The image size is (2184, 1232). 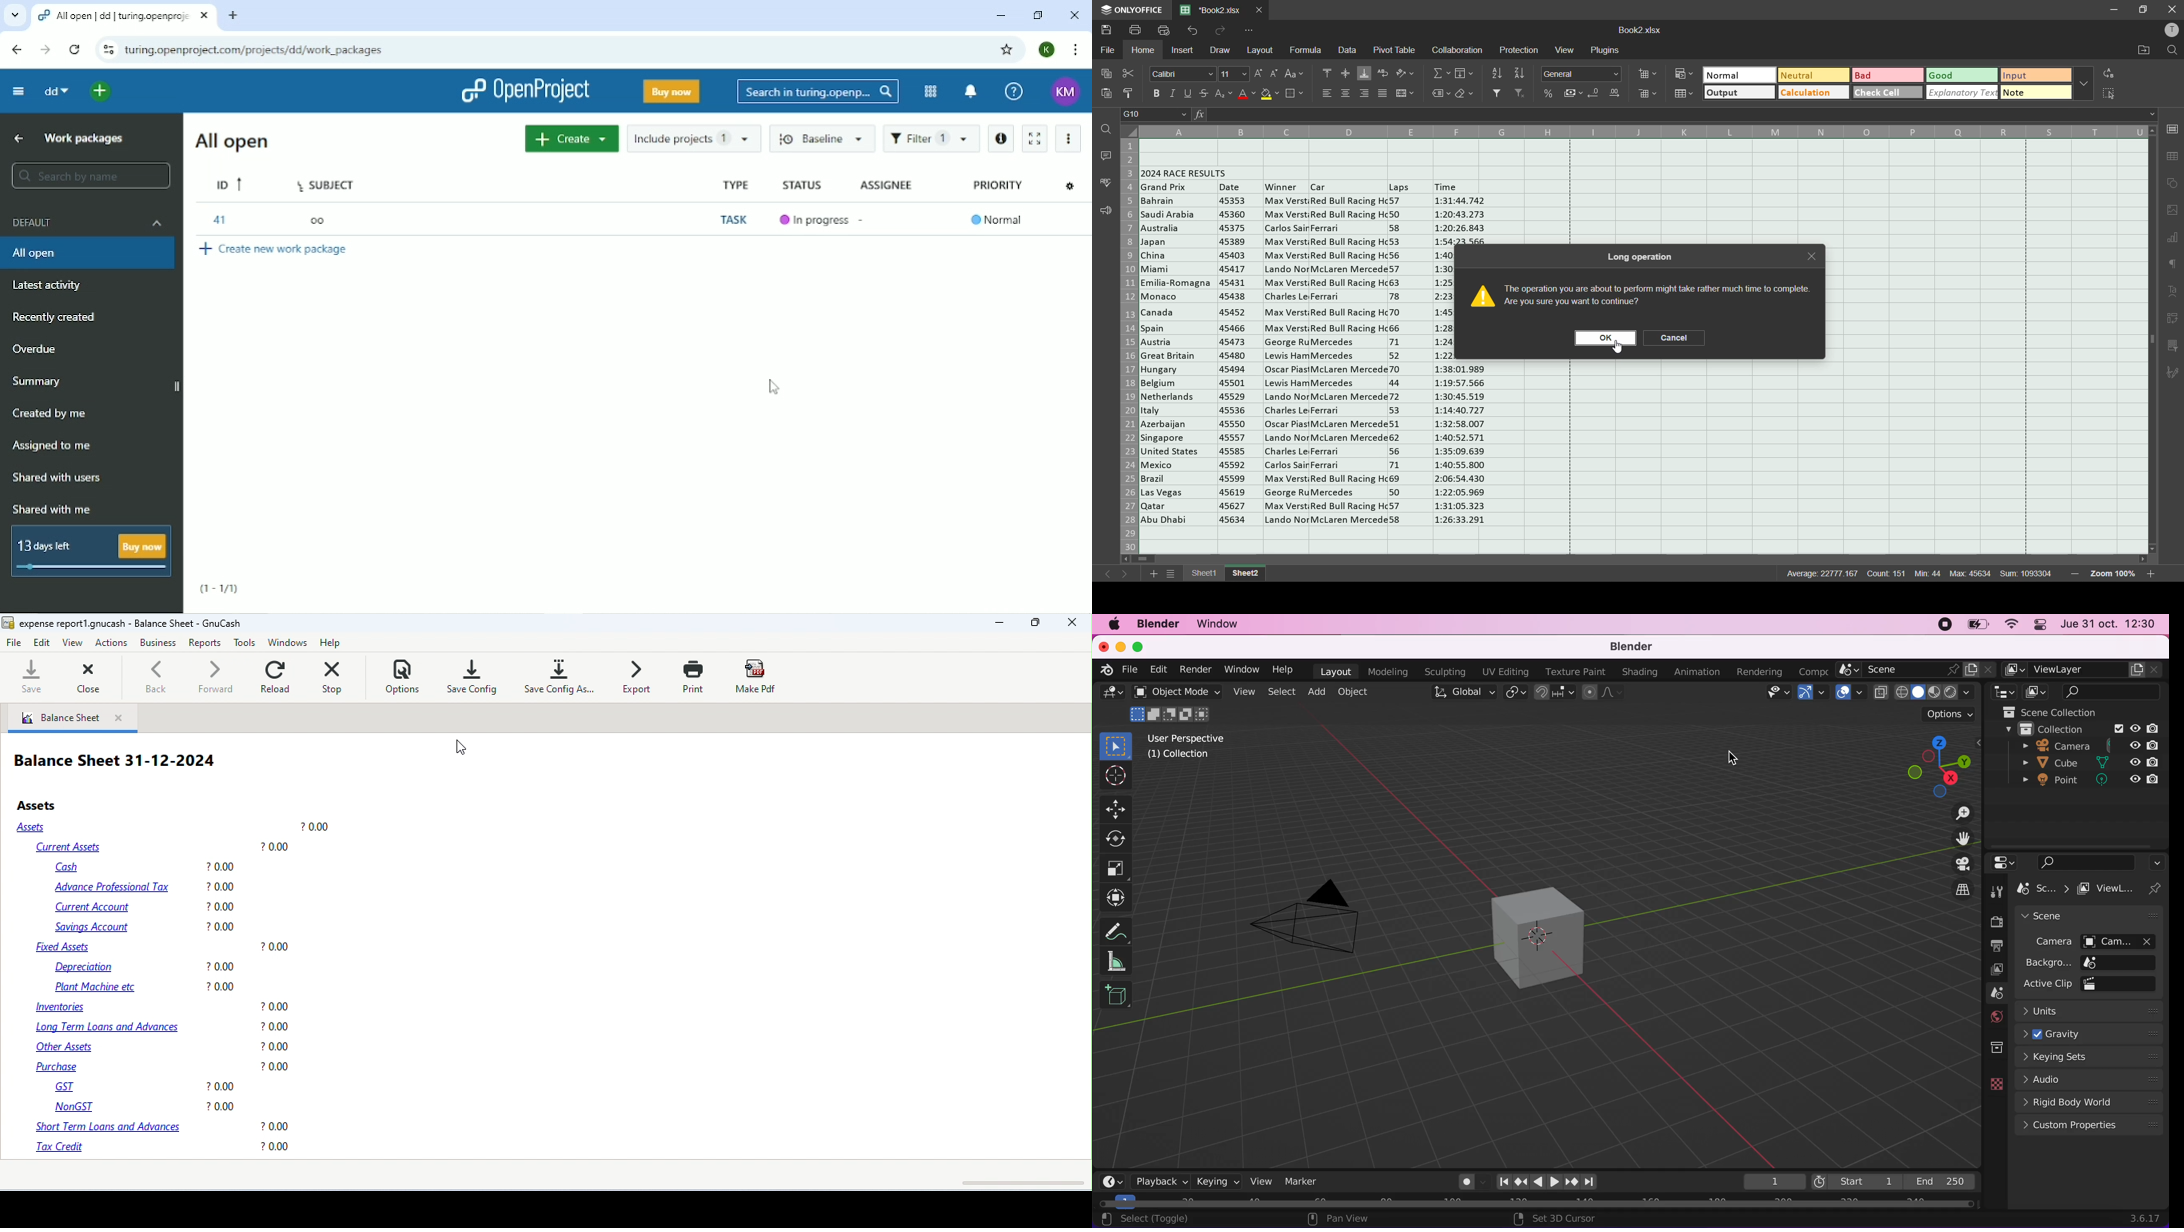 I want to click on , so click(x=1322, y=187).